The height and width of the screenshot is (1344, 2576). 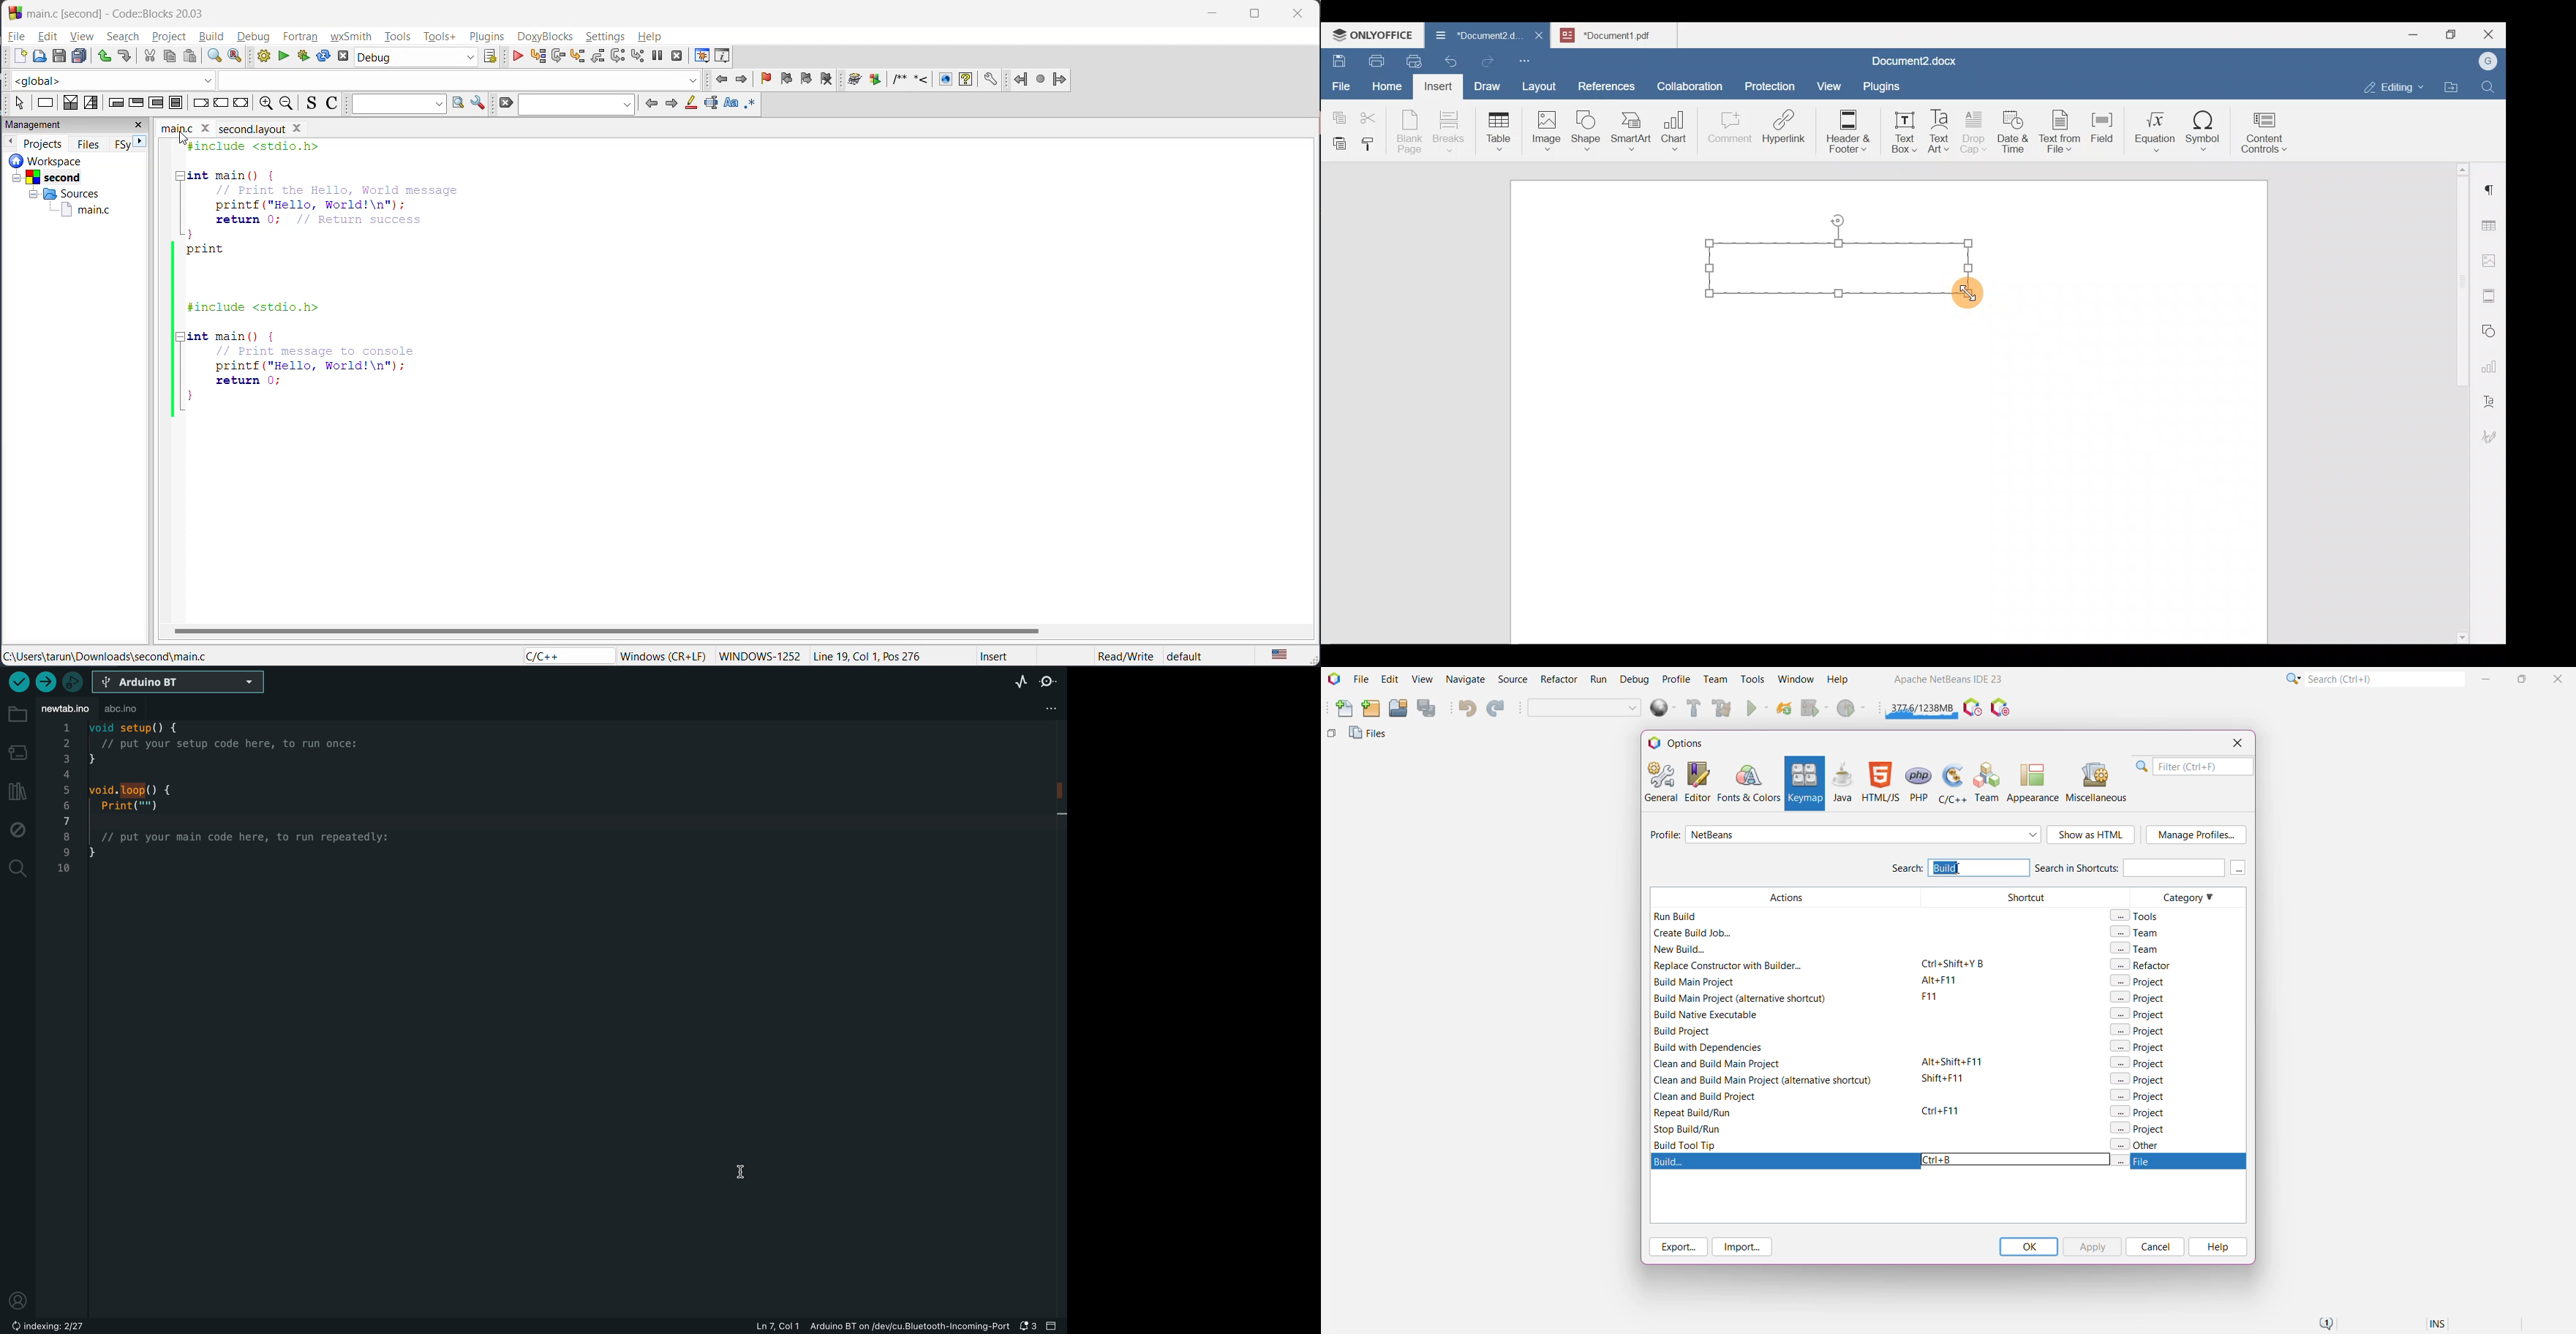 What do you see at coordinates (69, 160) in the screenshot?
I see `workspace` at bounding box center [69, 160].